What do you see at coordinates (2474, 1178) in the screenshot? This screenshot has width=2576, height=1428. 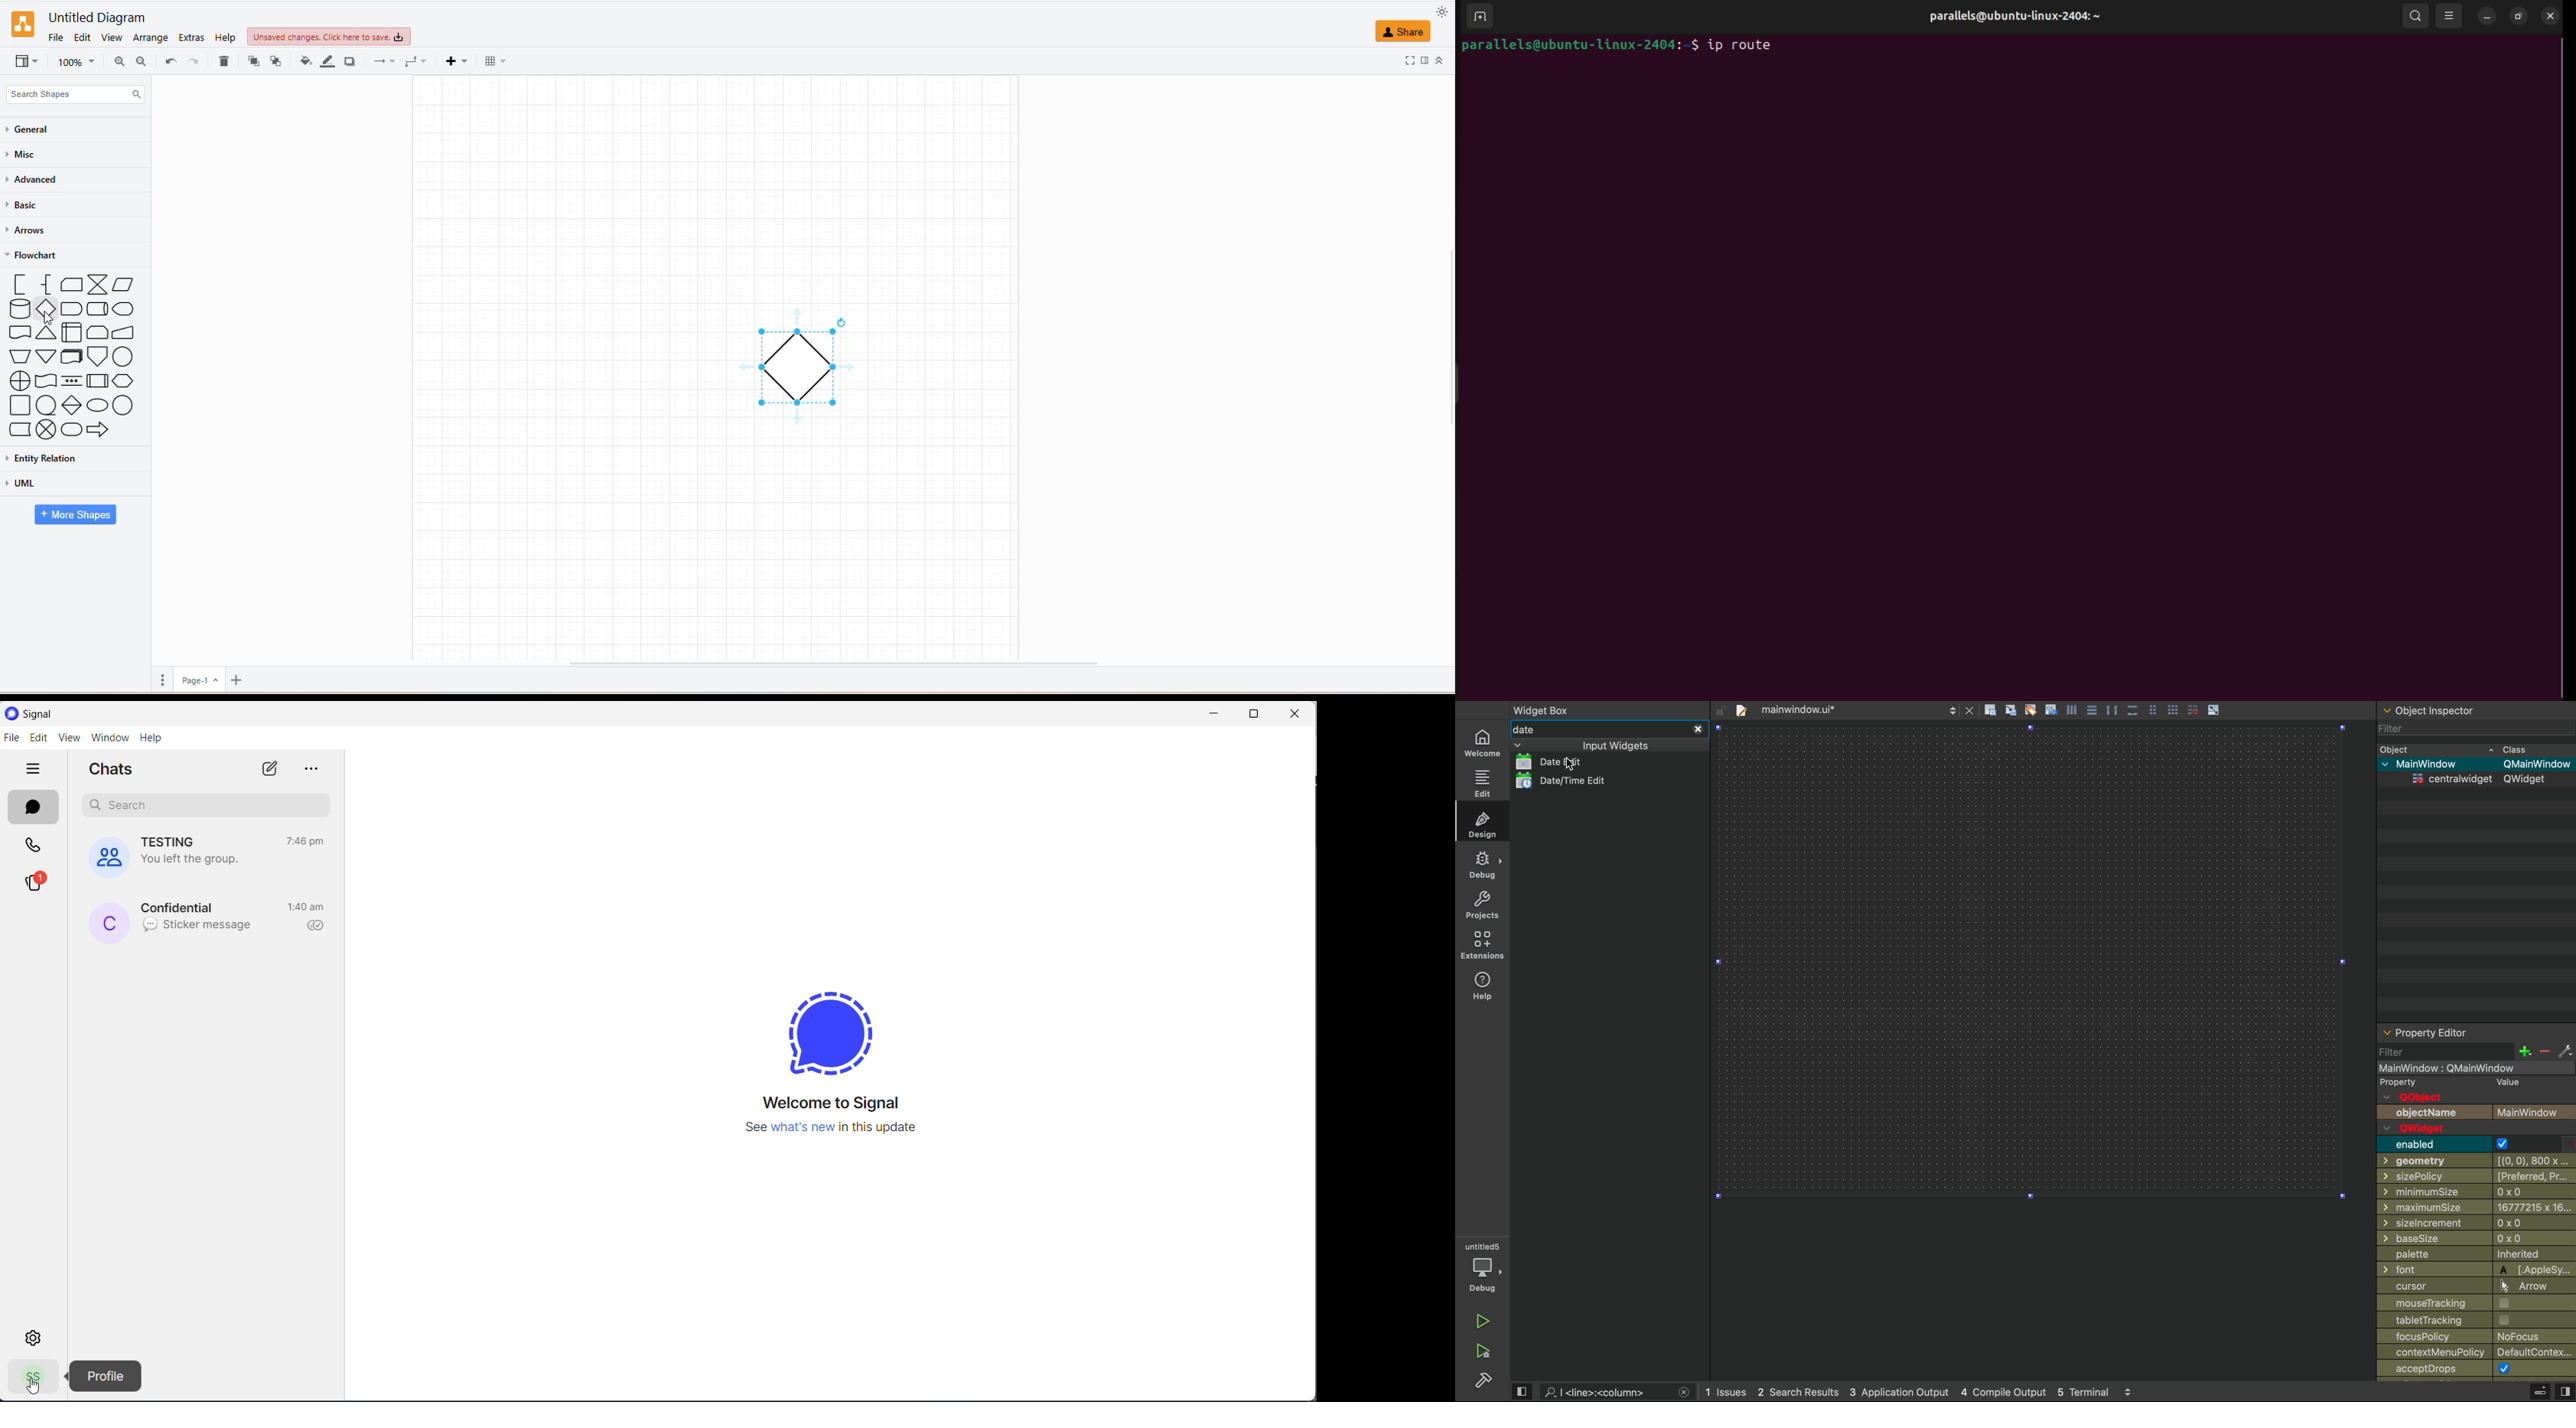 I see `sizepolicy` at bounding box center [2474, 1178].